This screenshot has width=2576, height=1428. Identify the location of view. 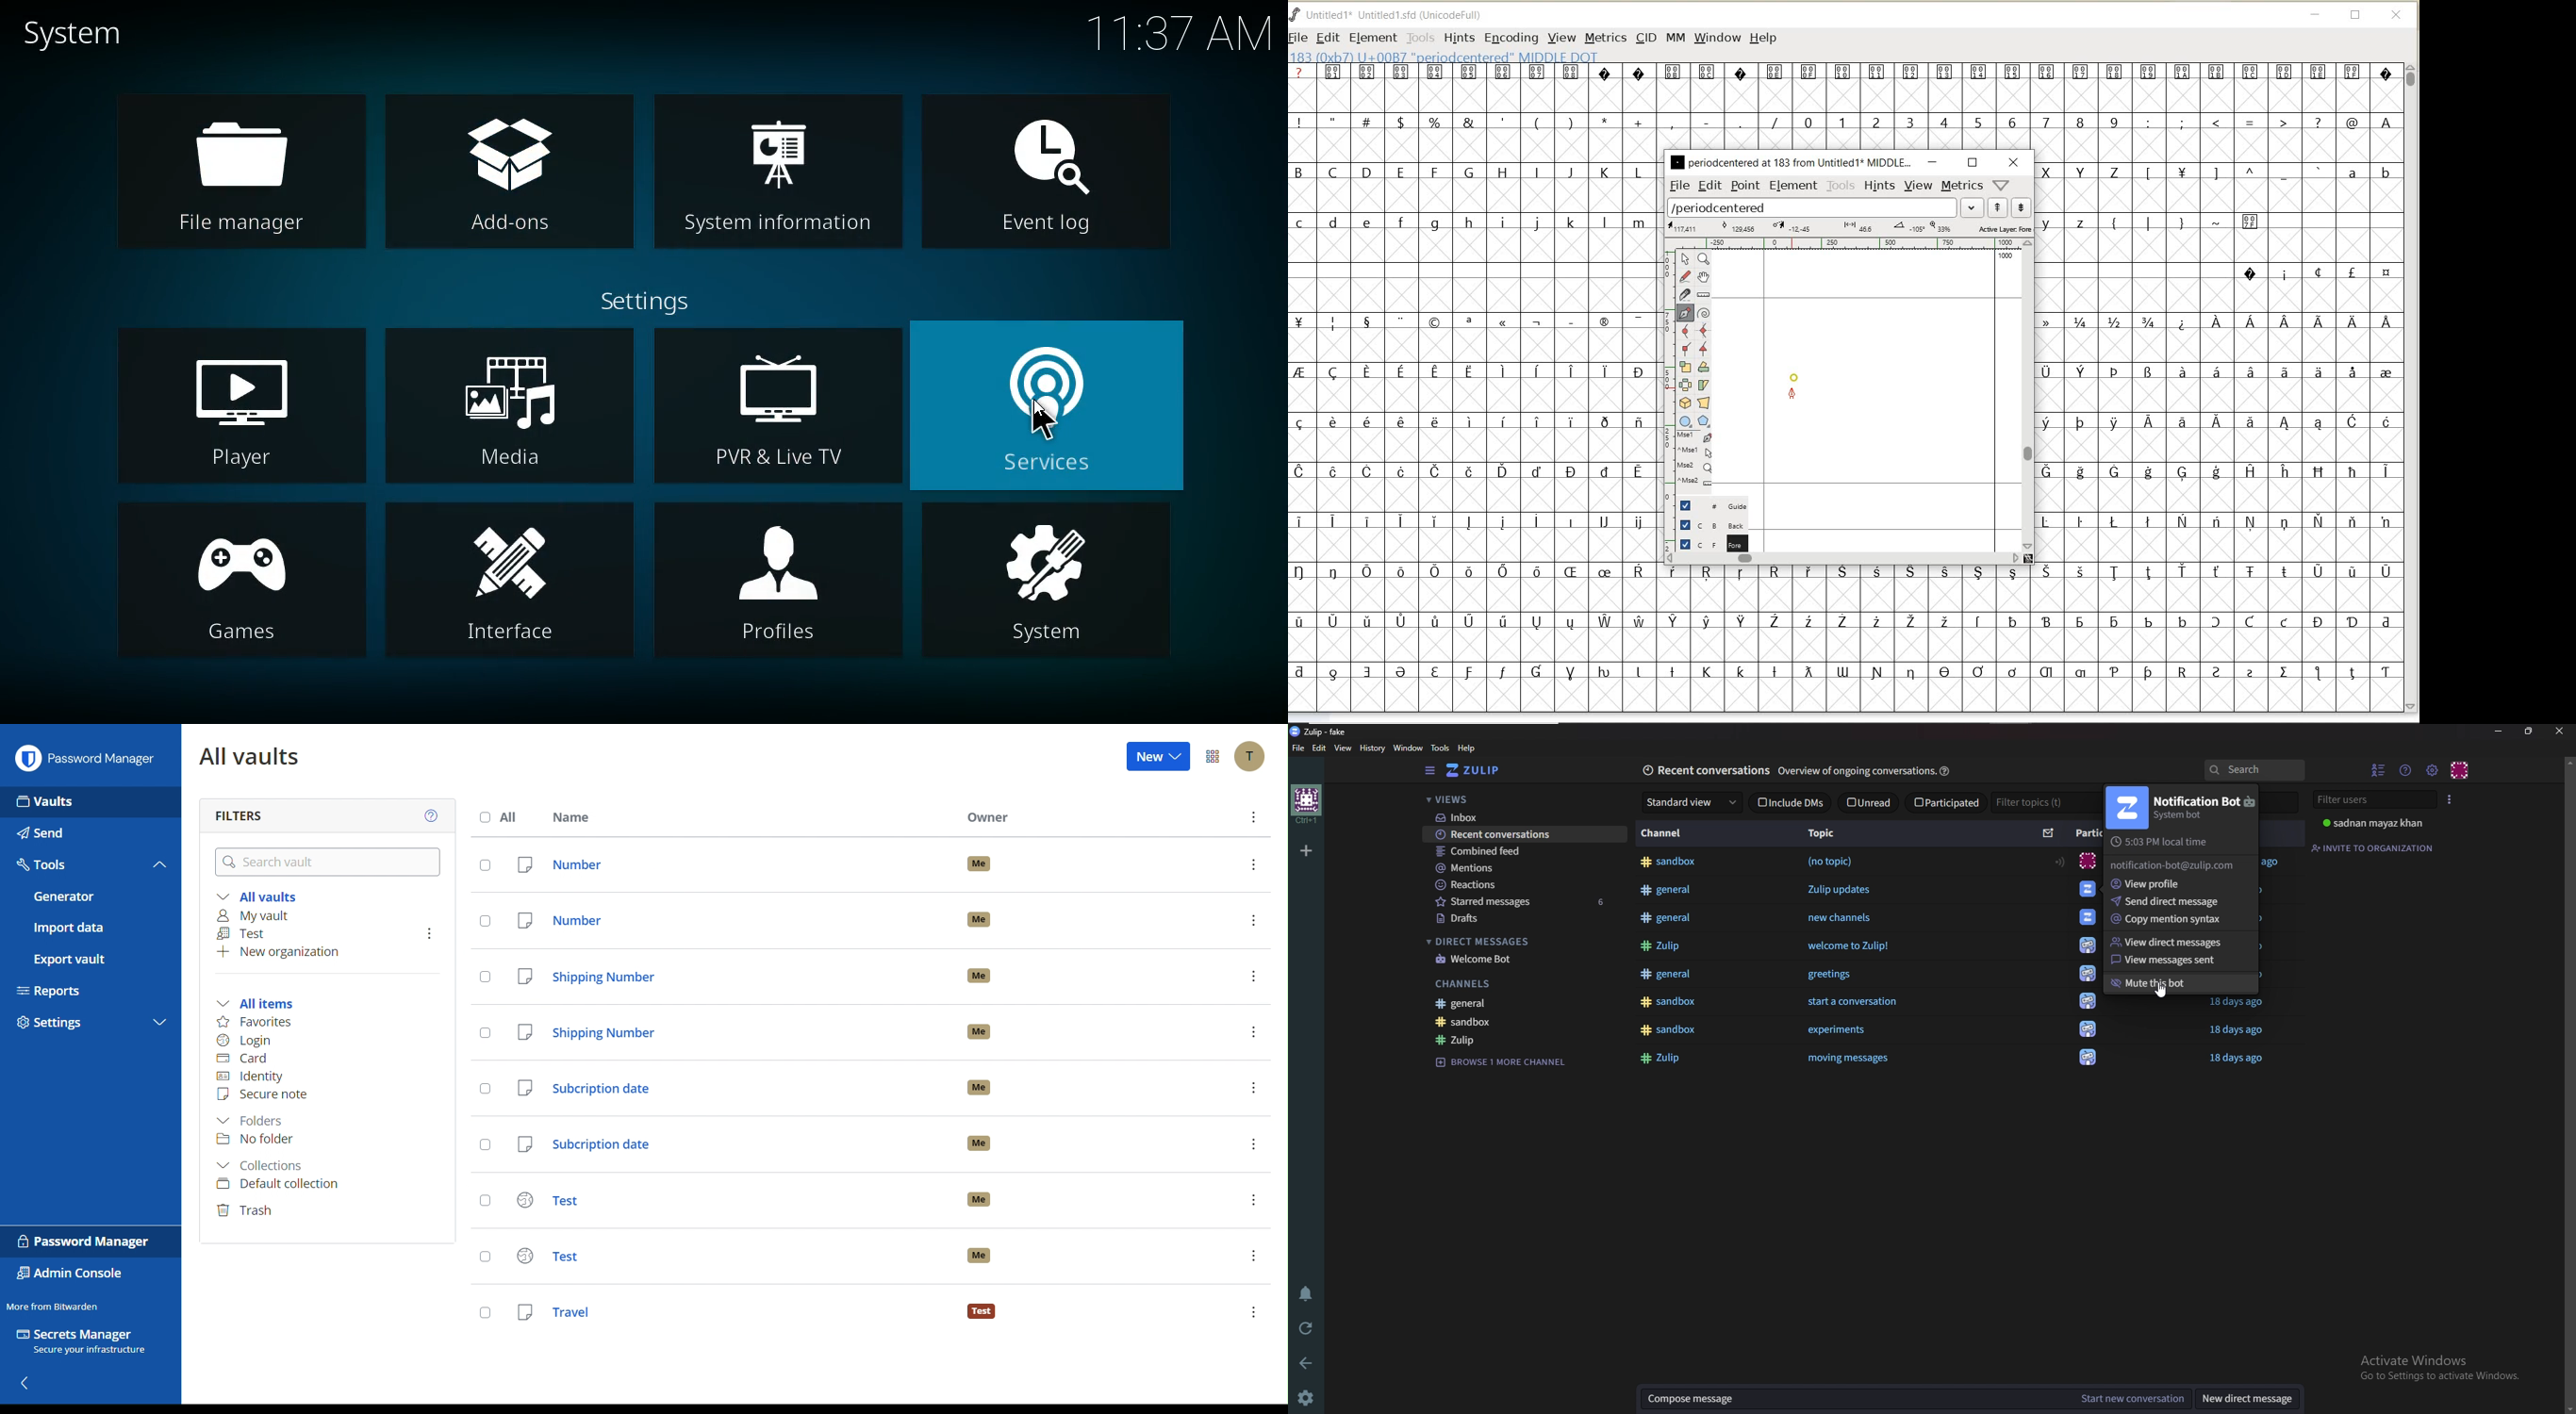
(1919, 185).